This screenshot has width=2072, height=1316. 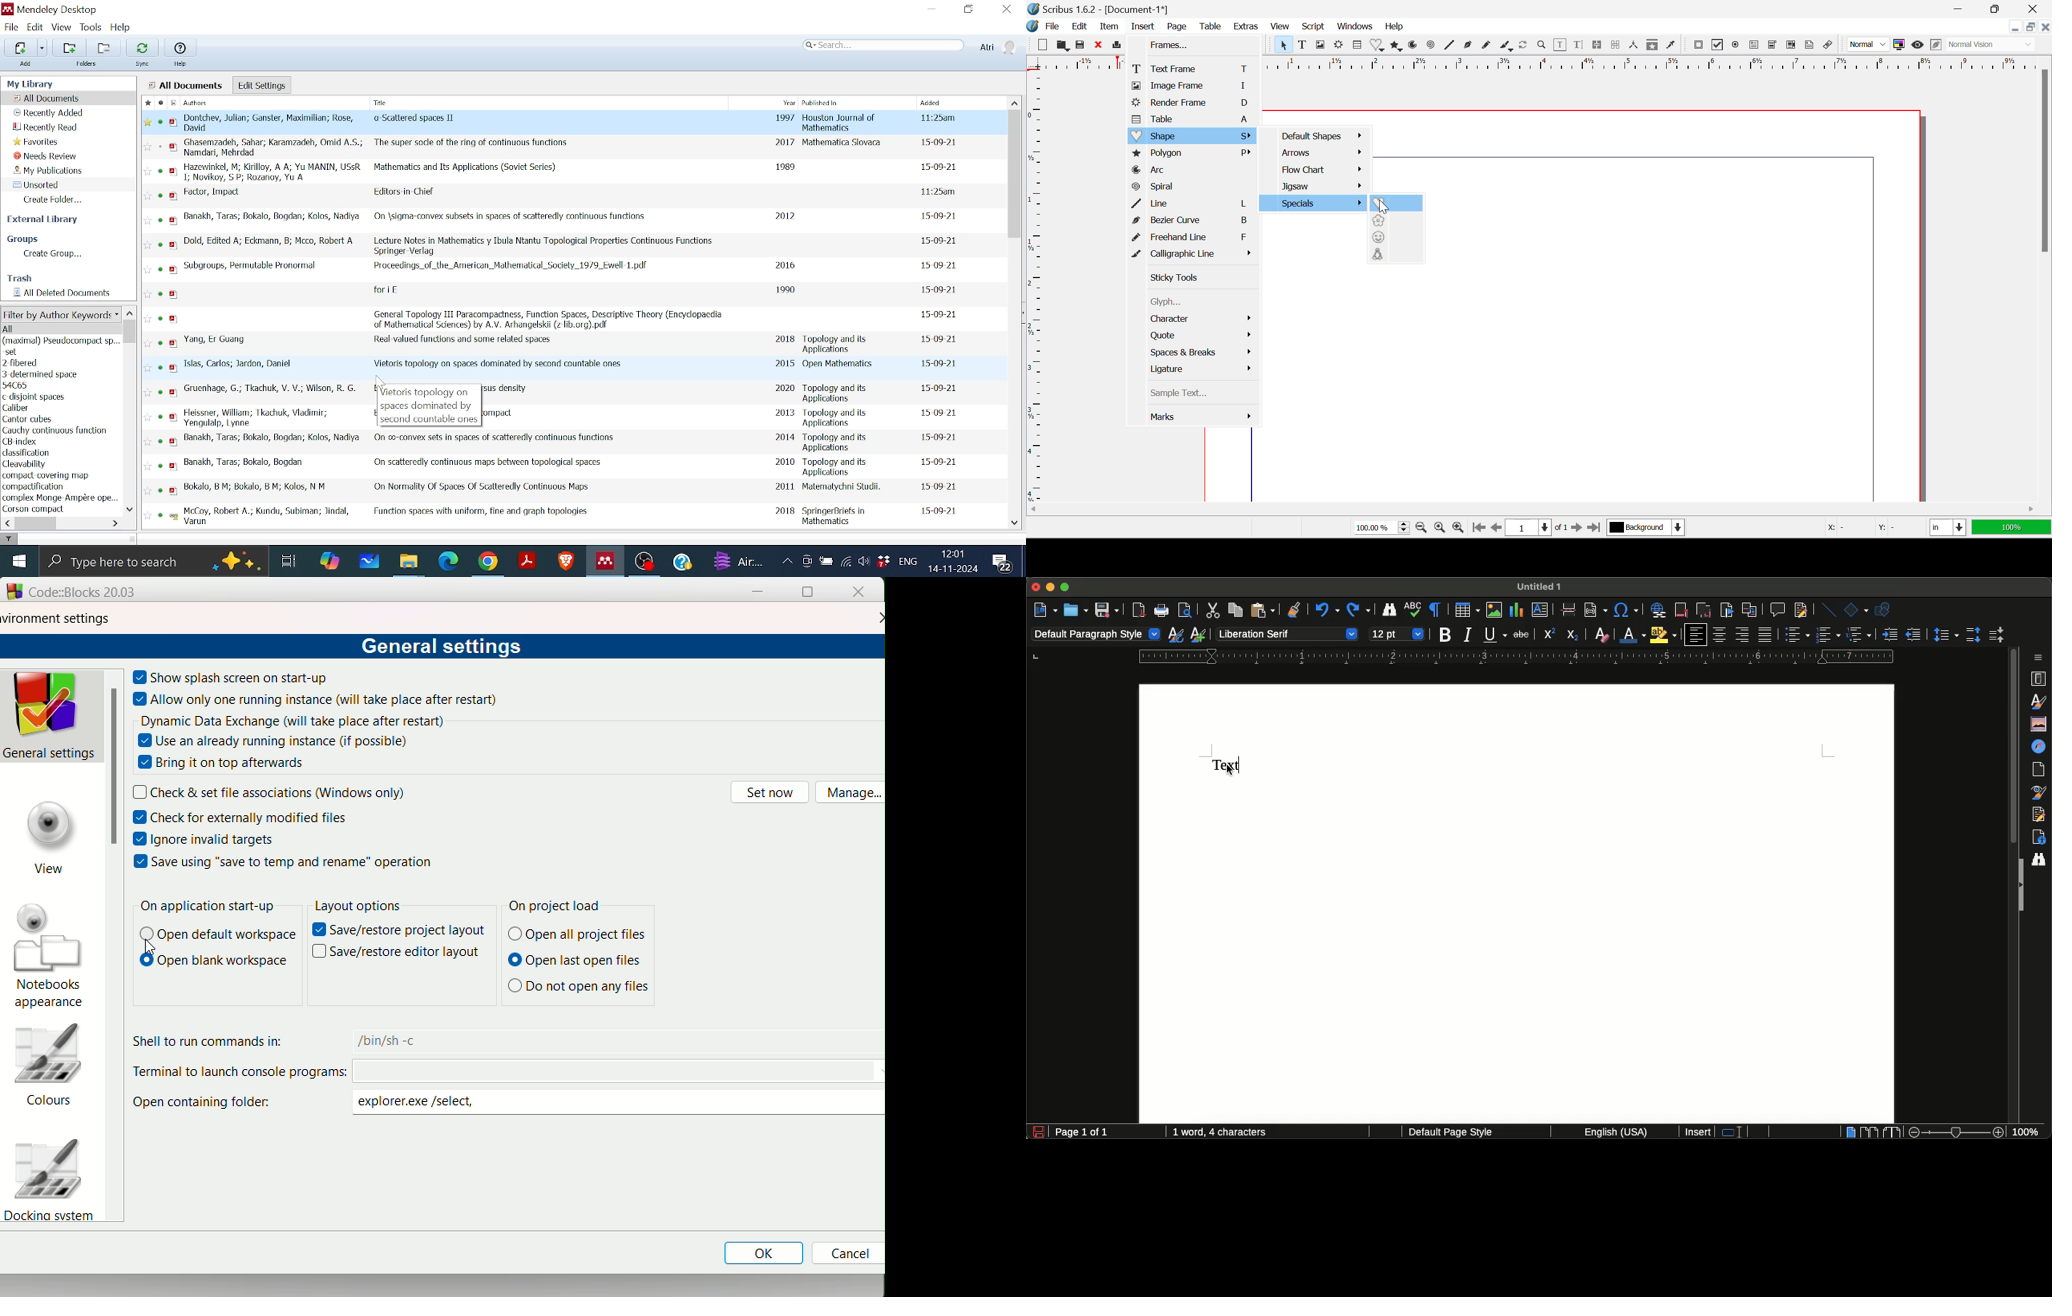 What do you see at coordinates (1193, 204) in the screenshot?
I see `Line` at bounding box center [1193, 204].